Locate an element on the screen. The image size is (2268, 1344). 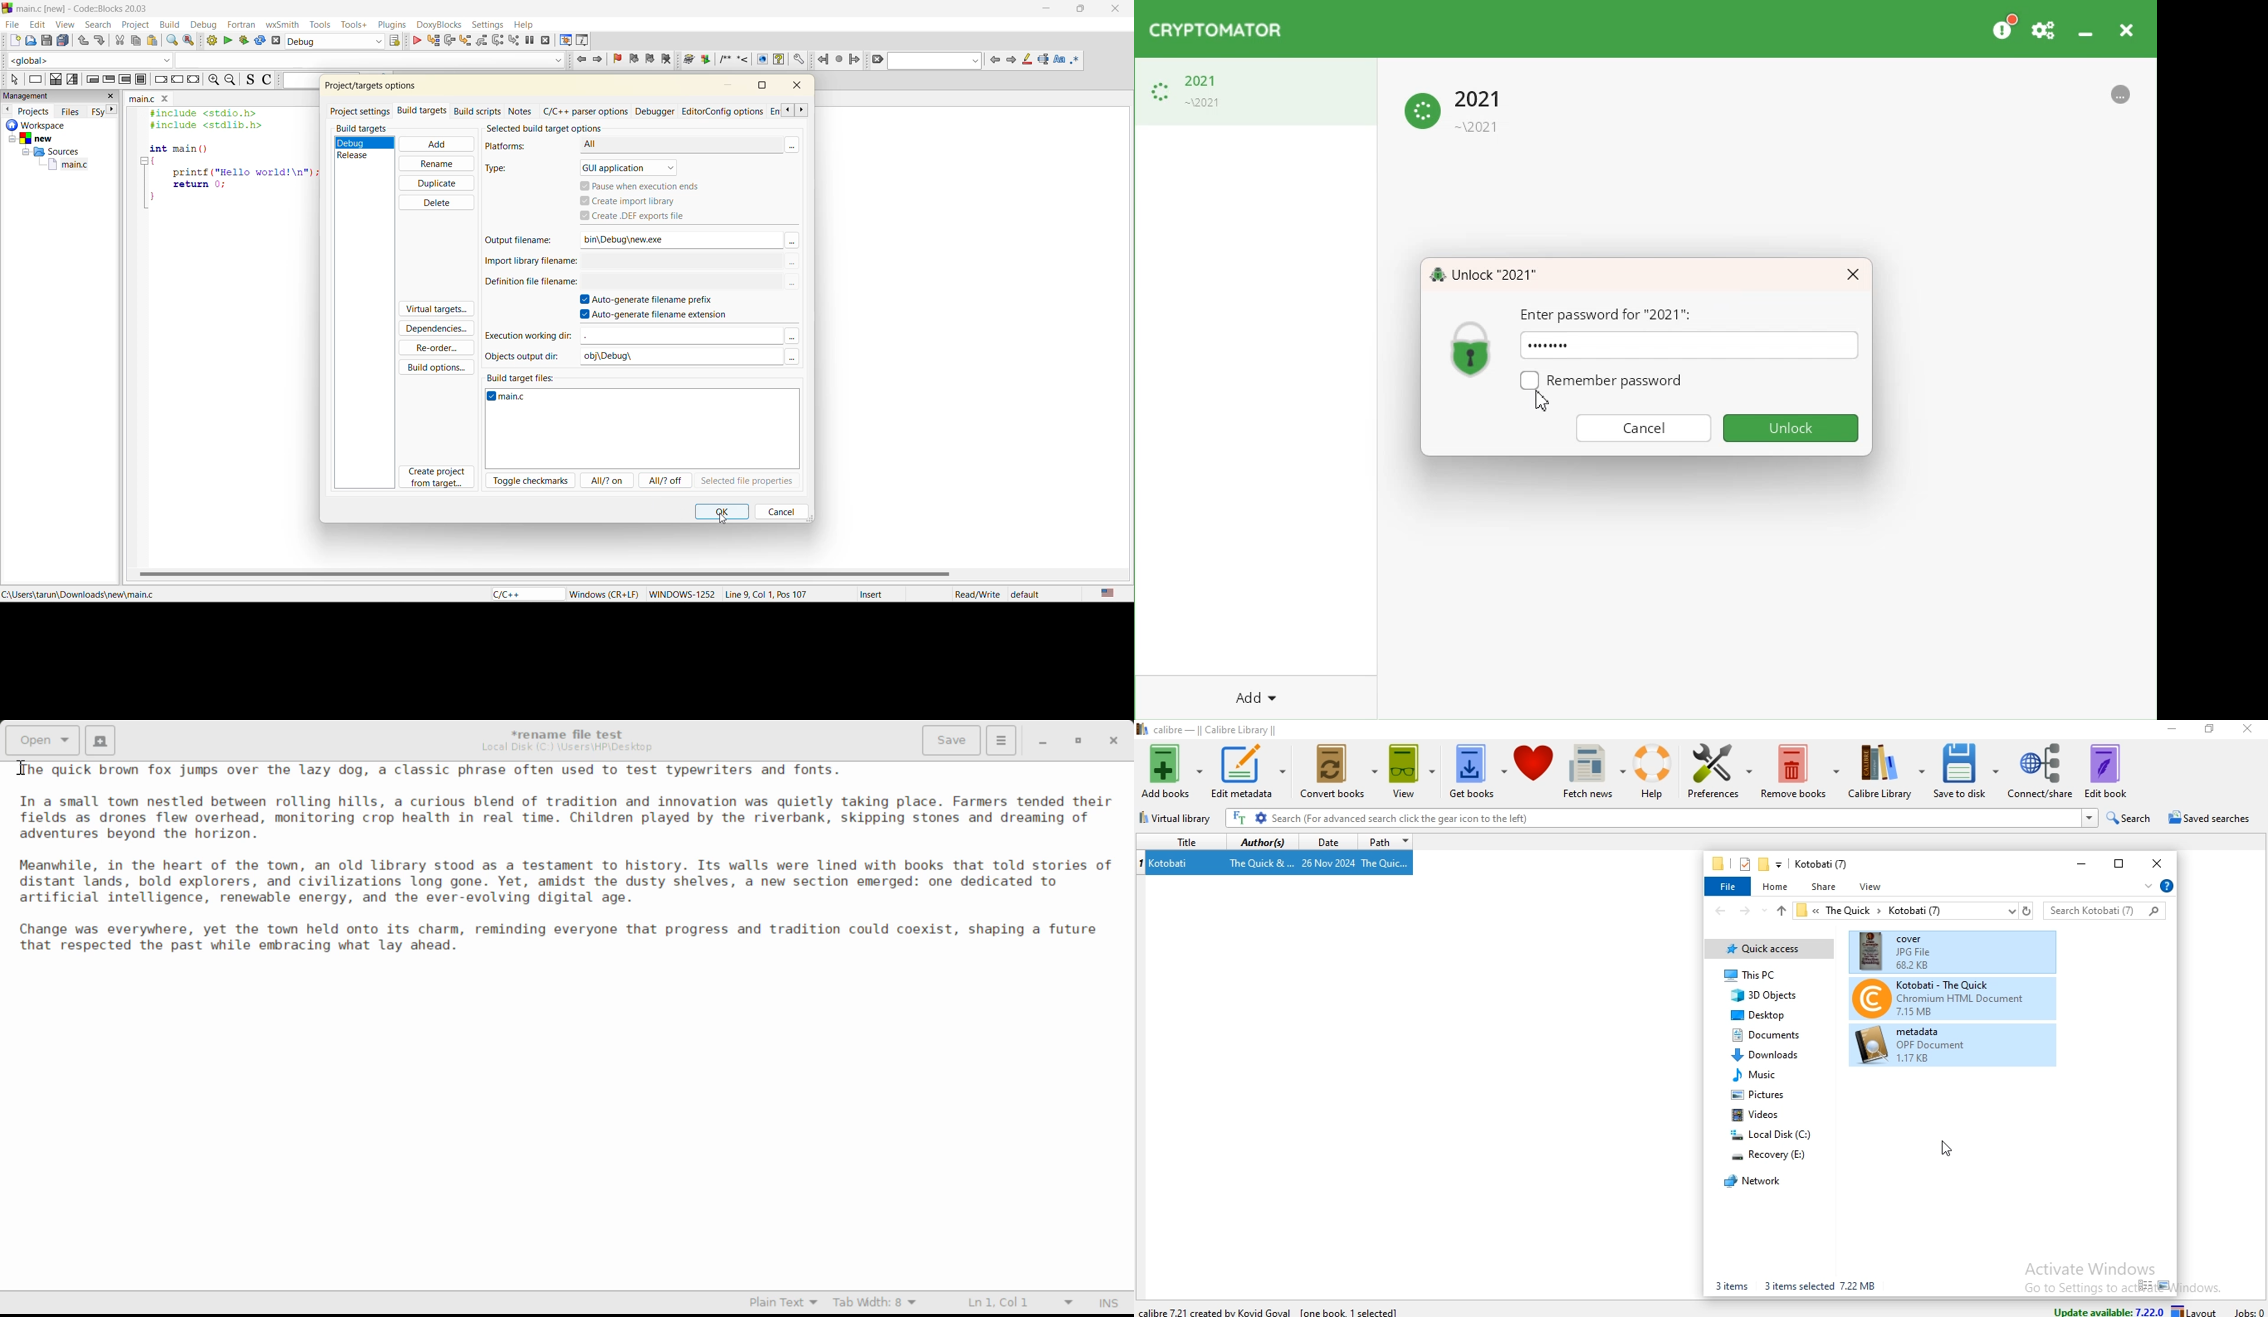
type is located at coordinates (498, 167).